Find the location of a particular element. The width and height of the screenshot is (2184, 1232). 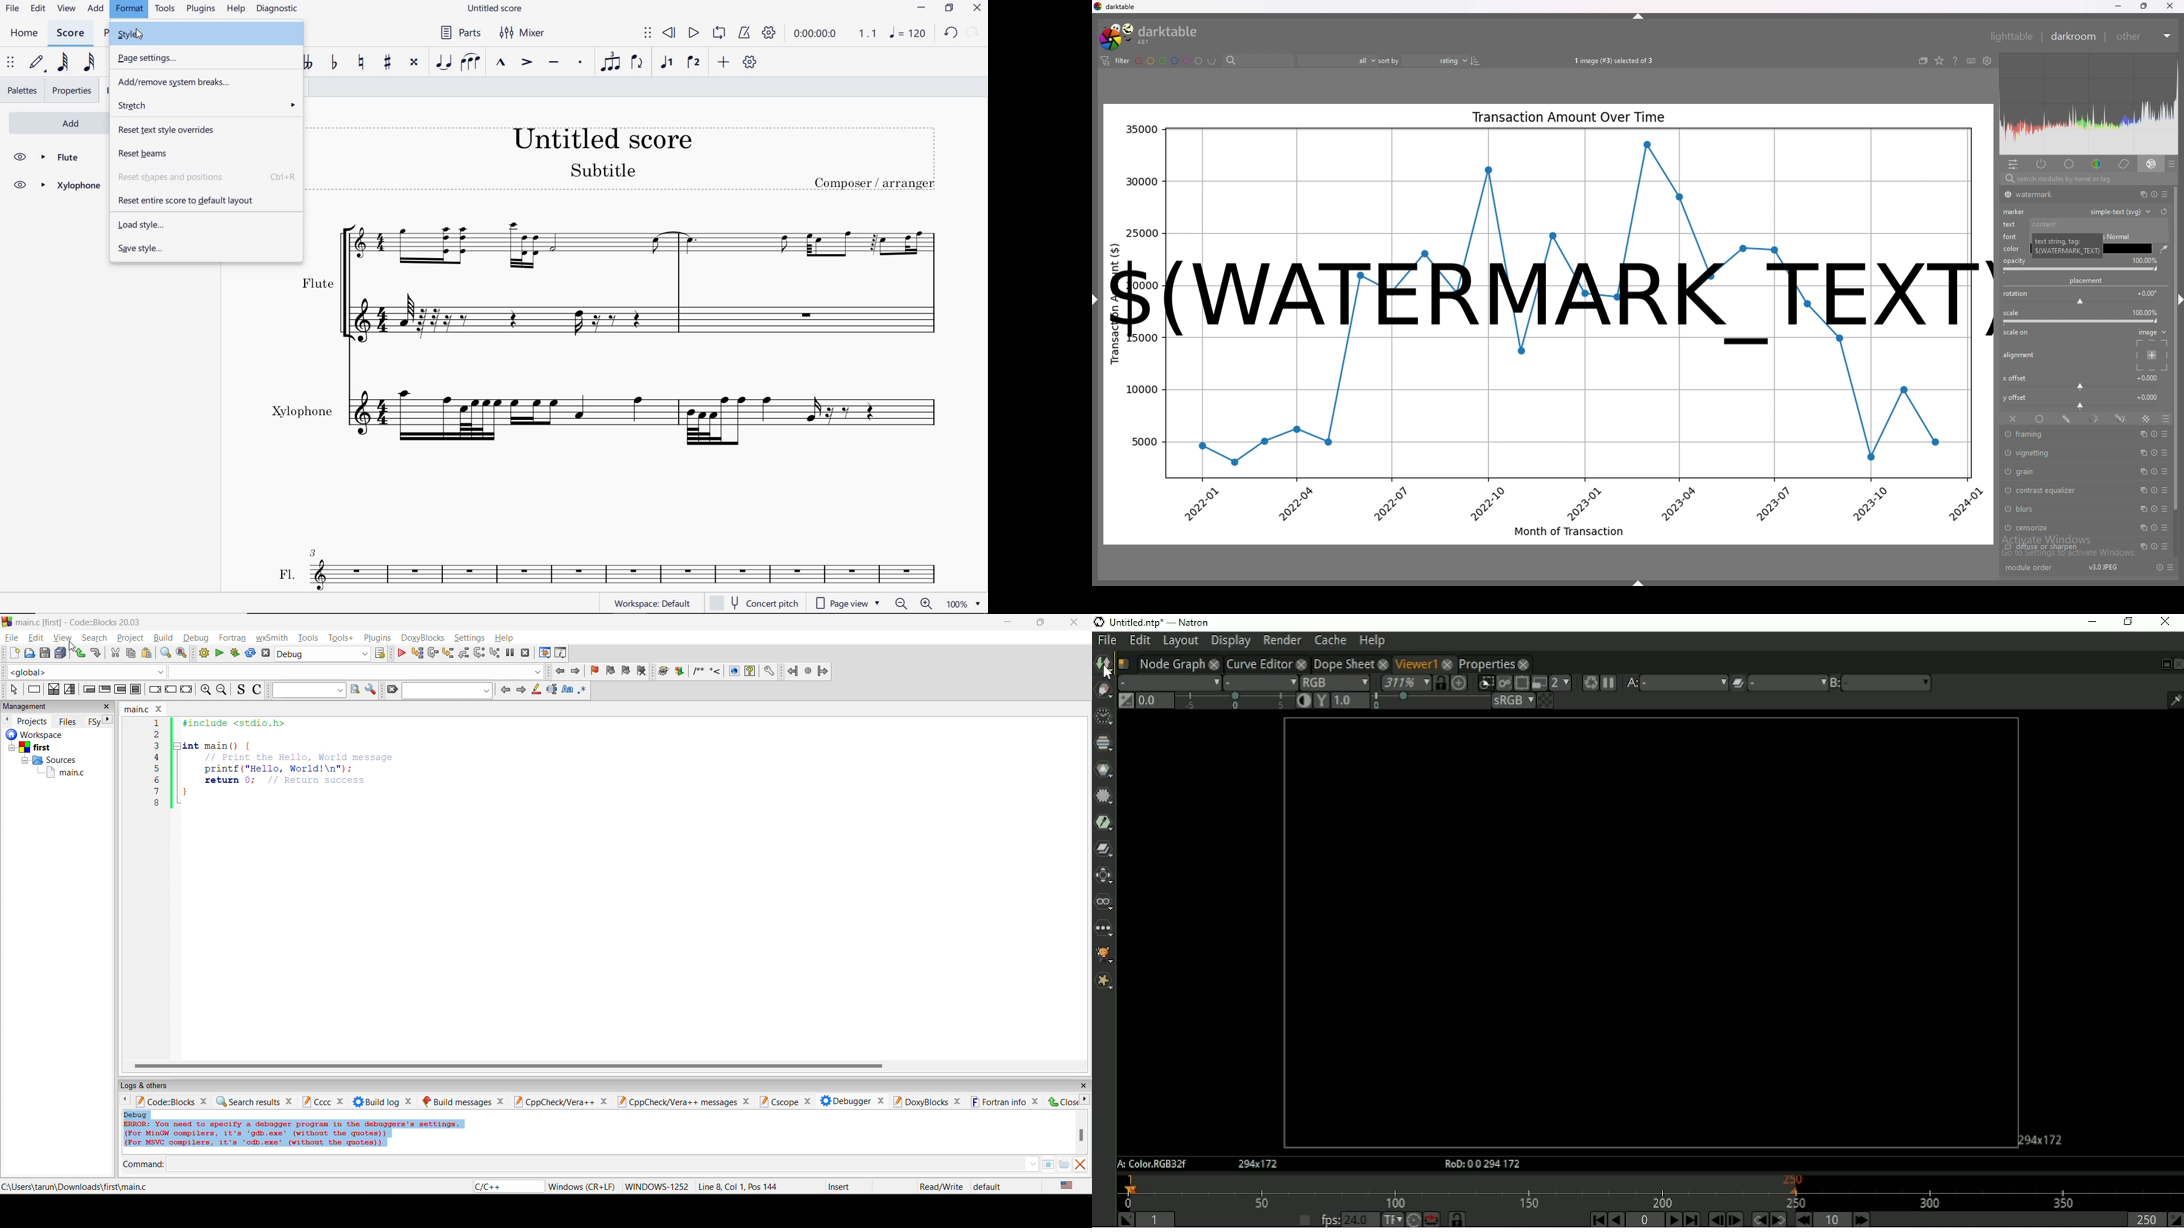

presets is located at coordinates (2170, 568).